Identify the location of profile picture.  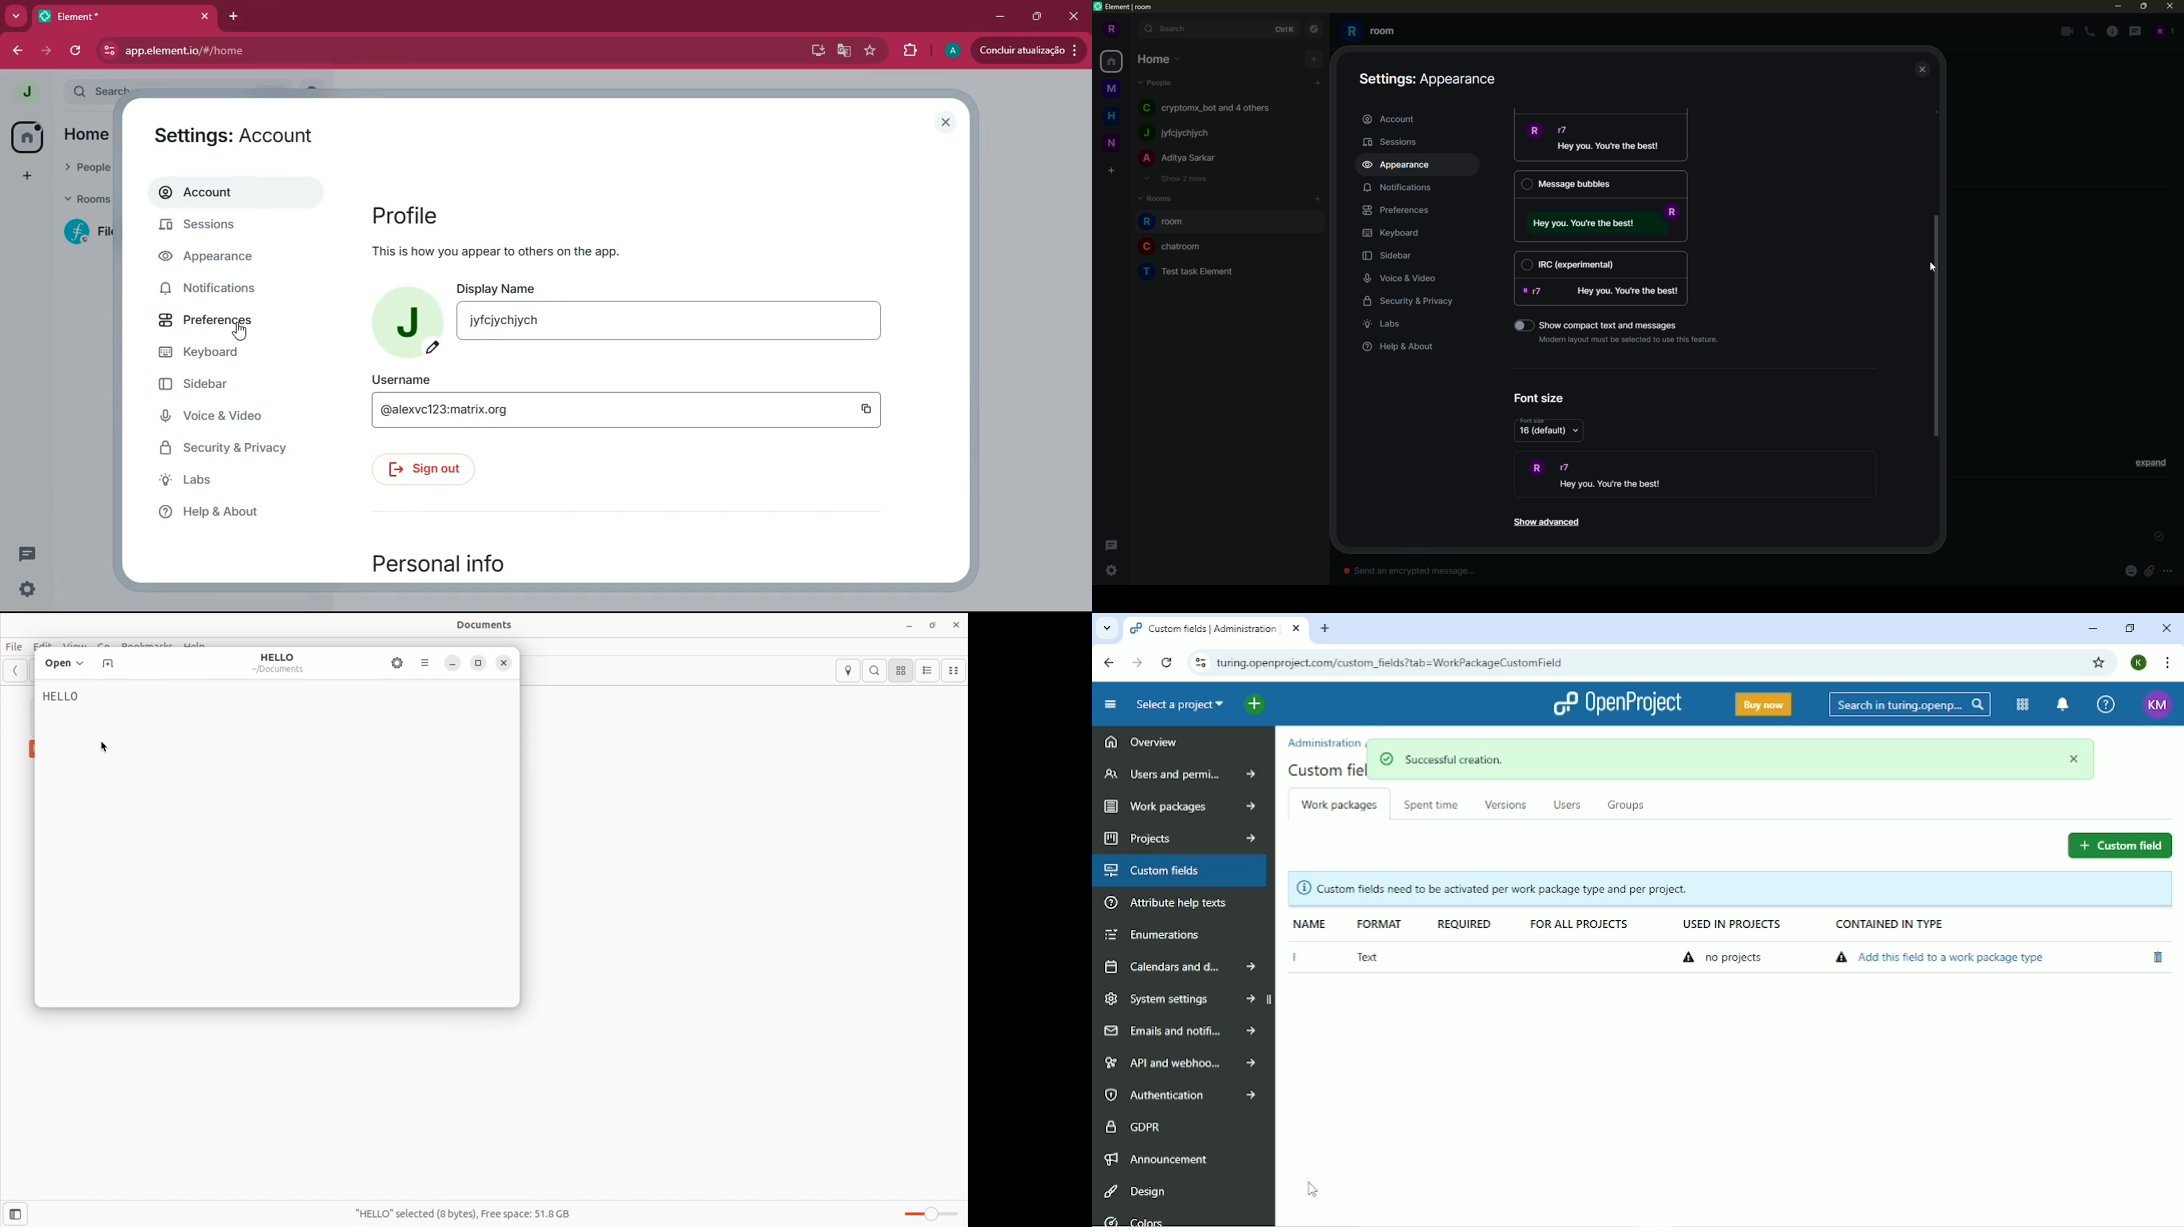
(402, 323).